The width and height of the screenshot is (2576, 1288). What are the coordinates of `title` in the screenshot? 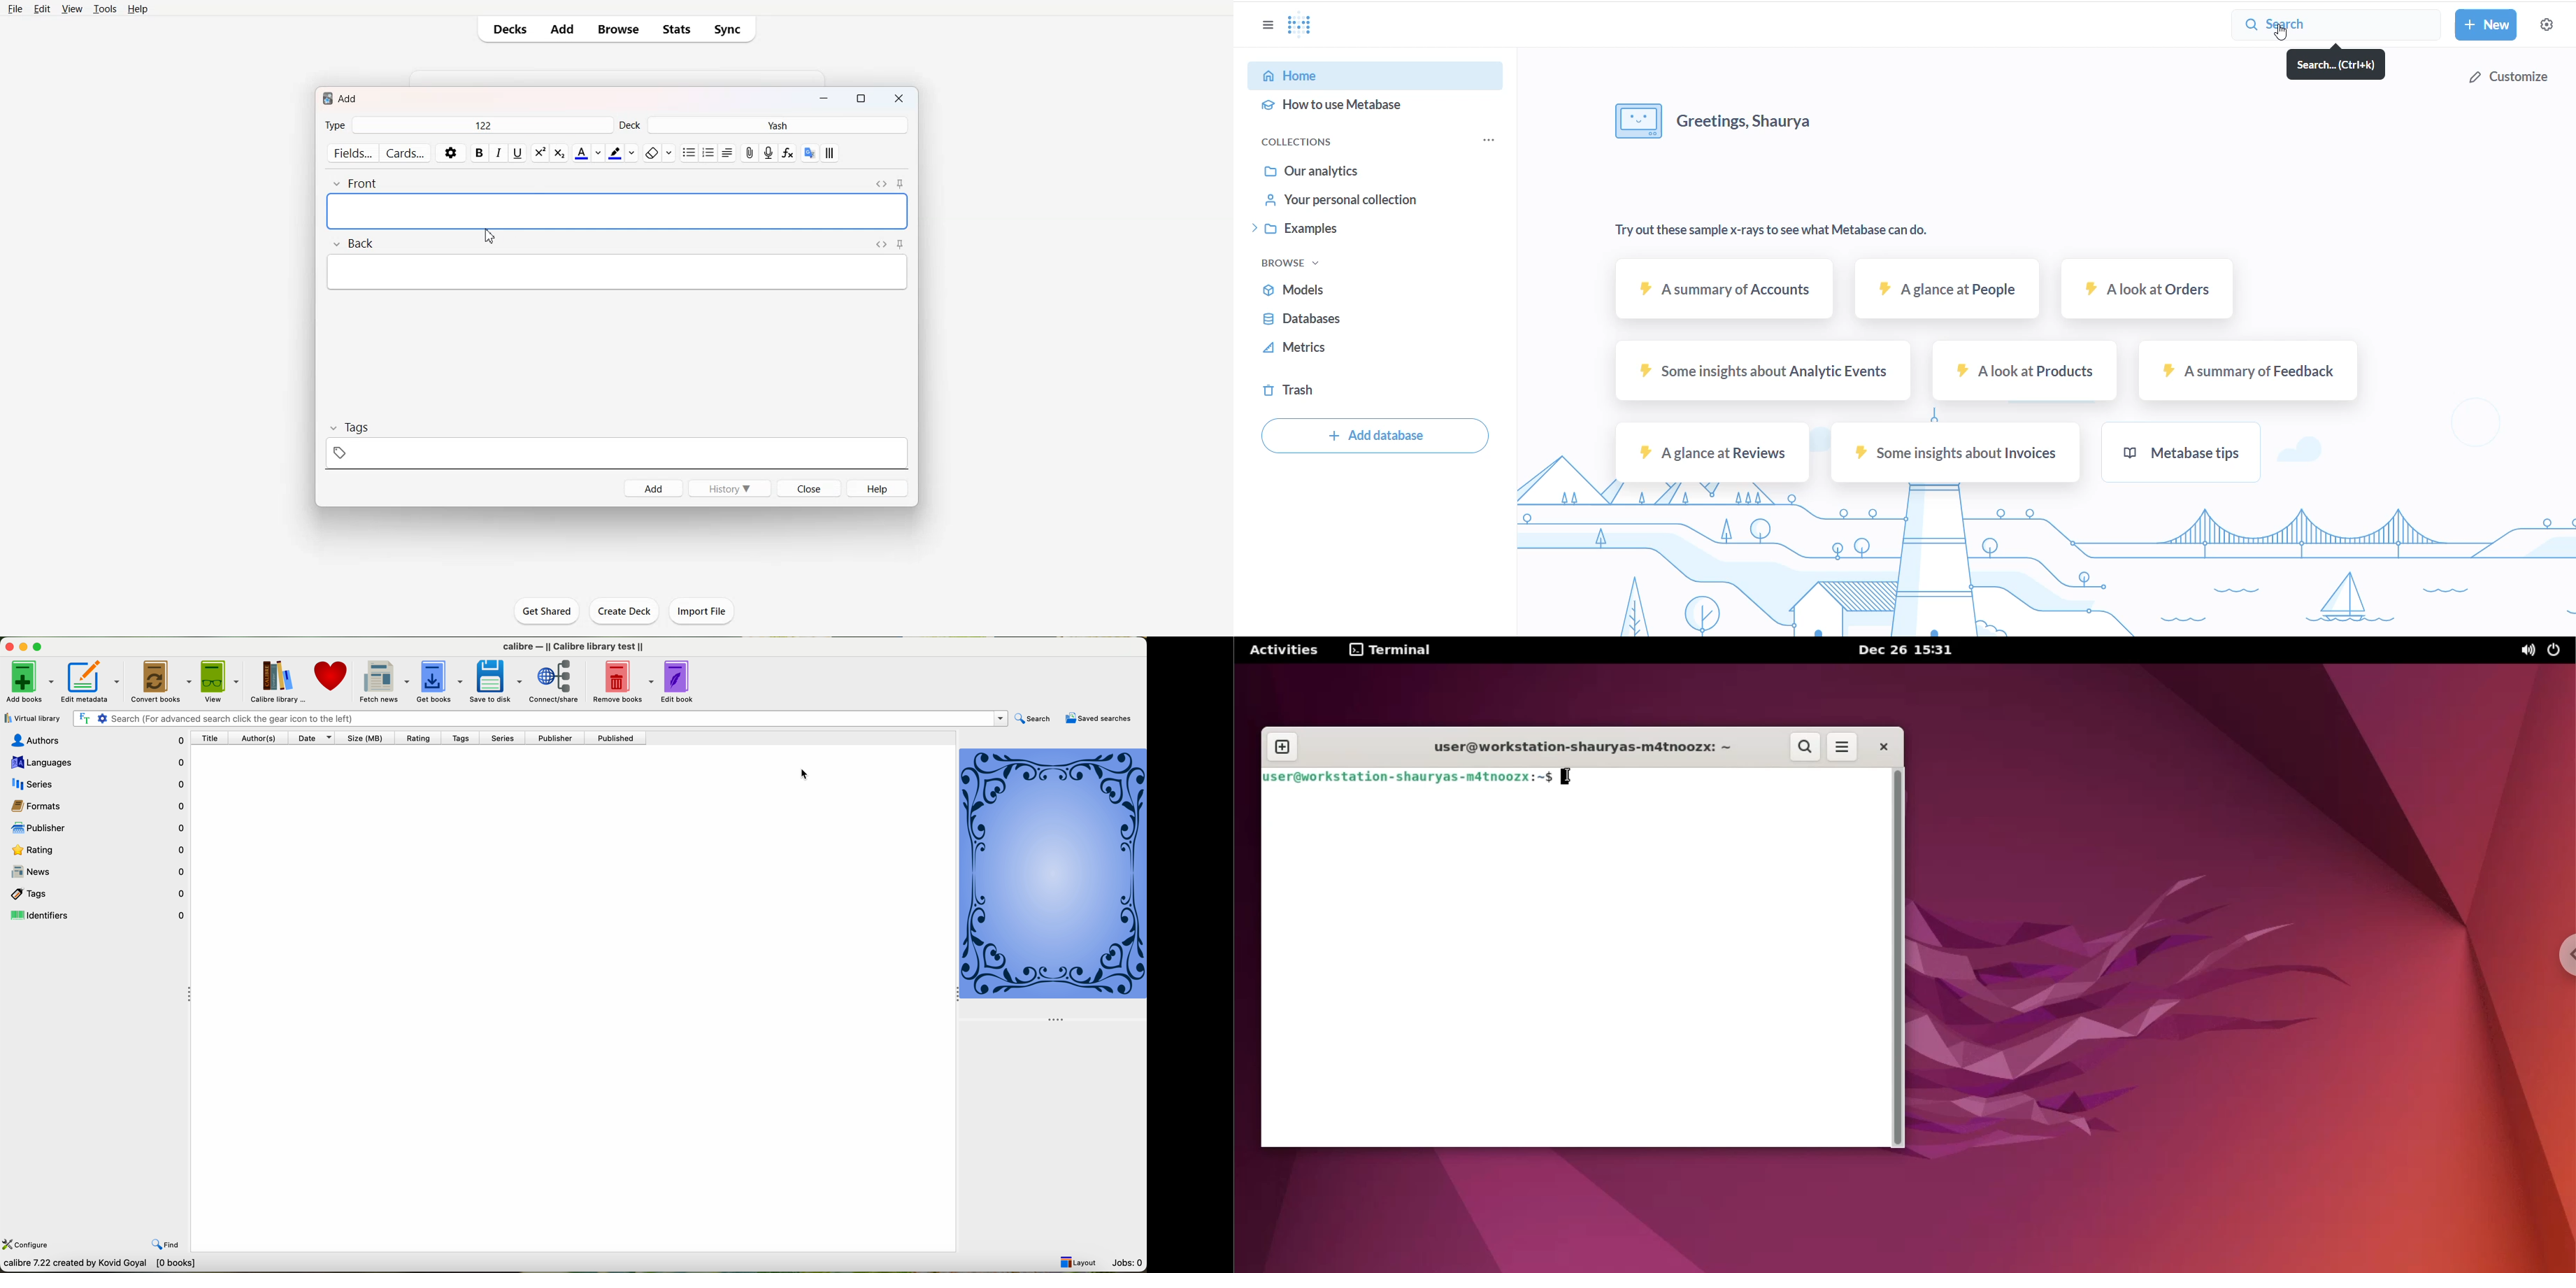 It's located at (213, 738).